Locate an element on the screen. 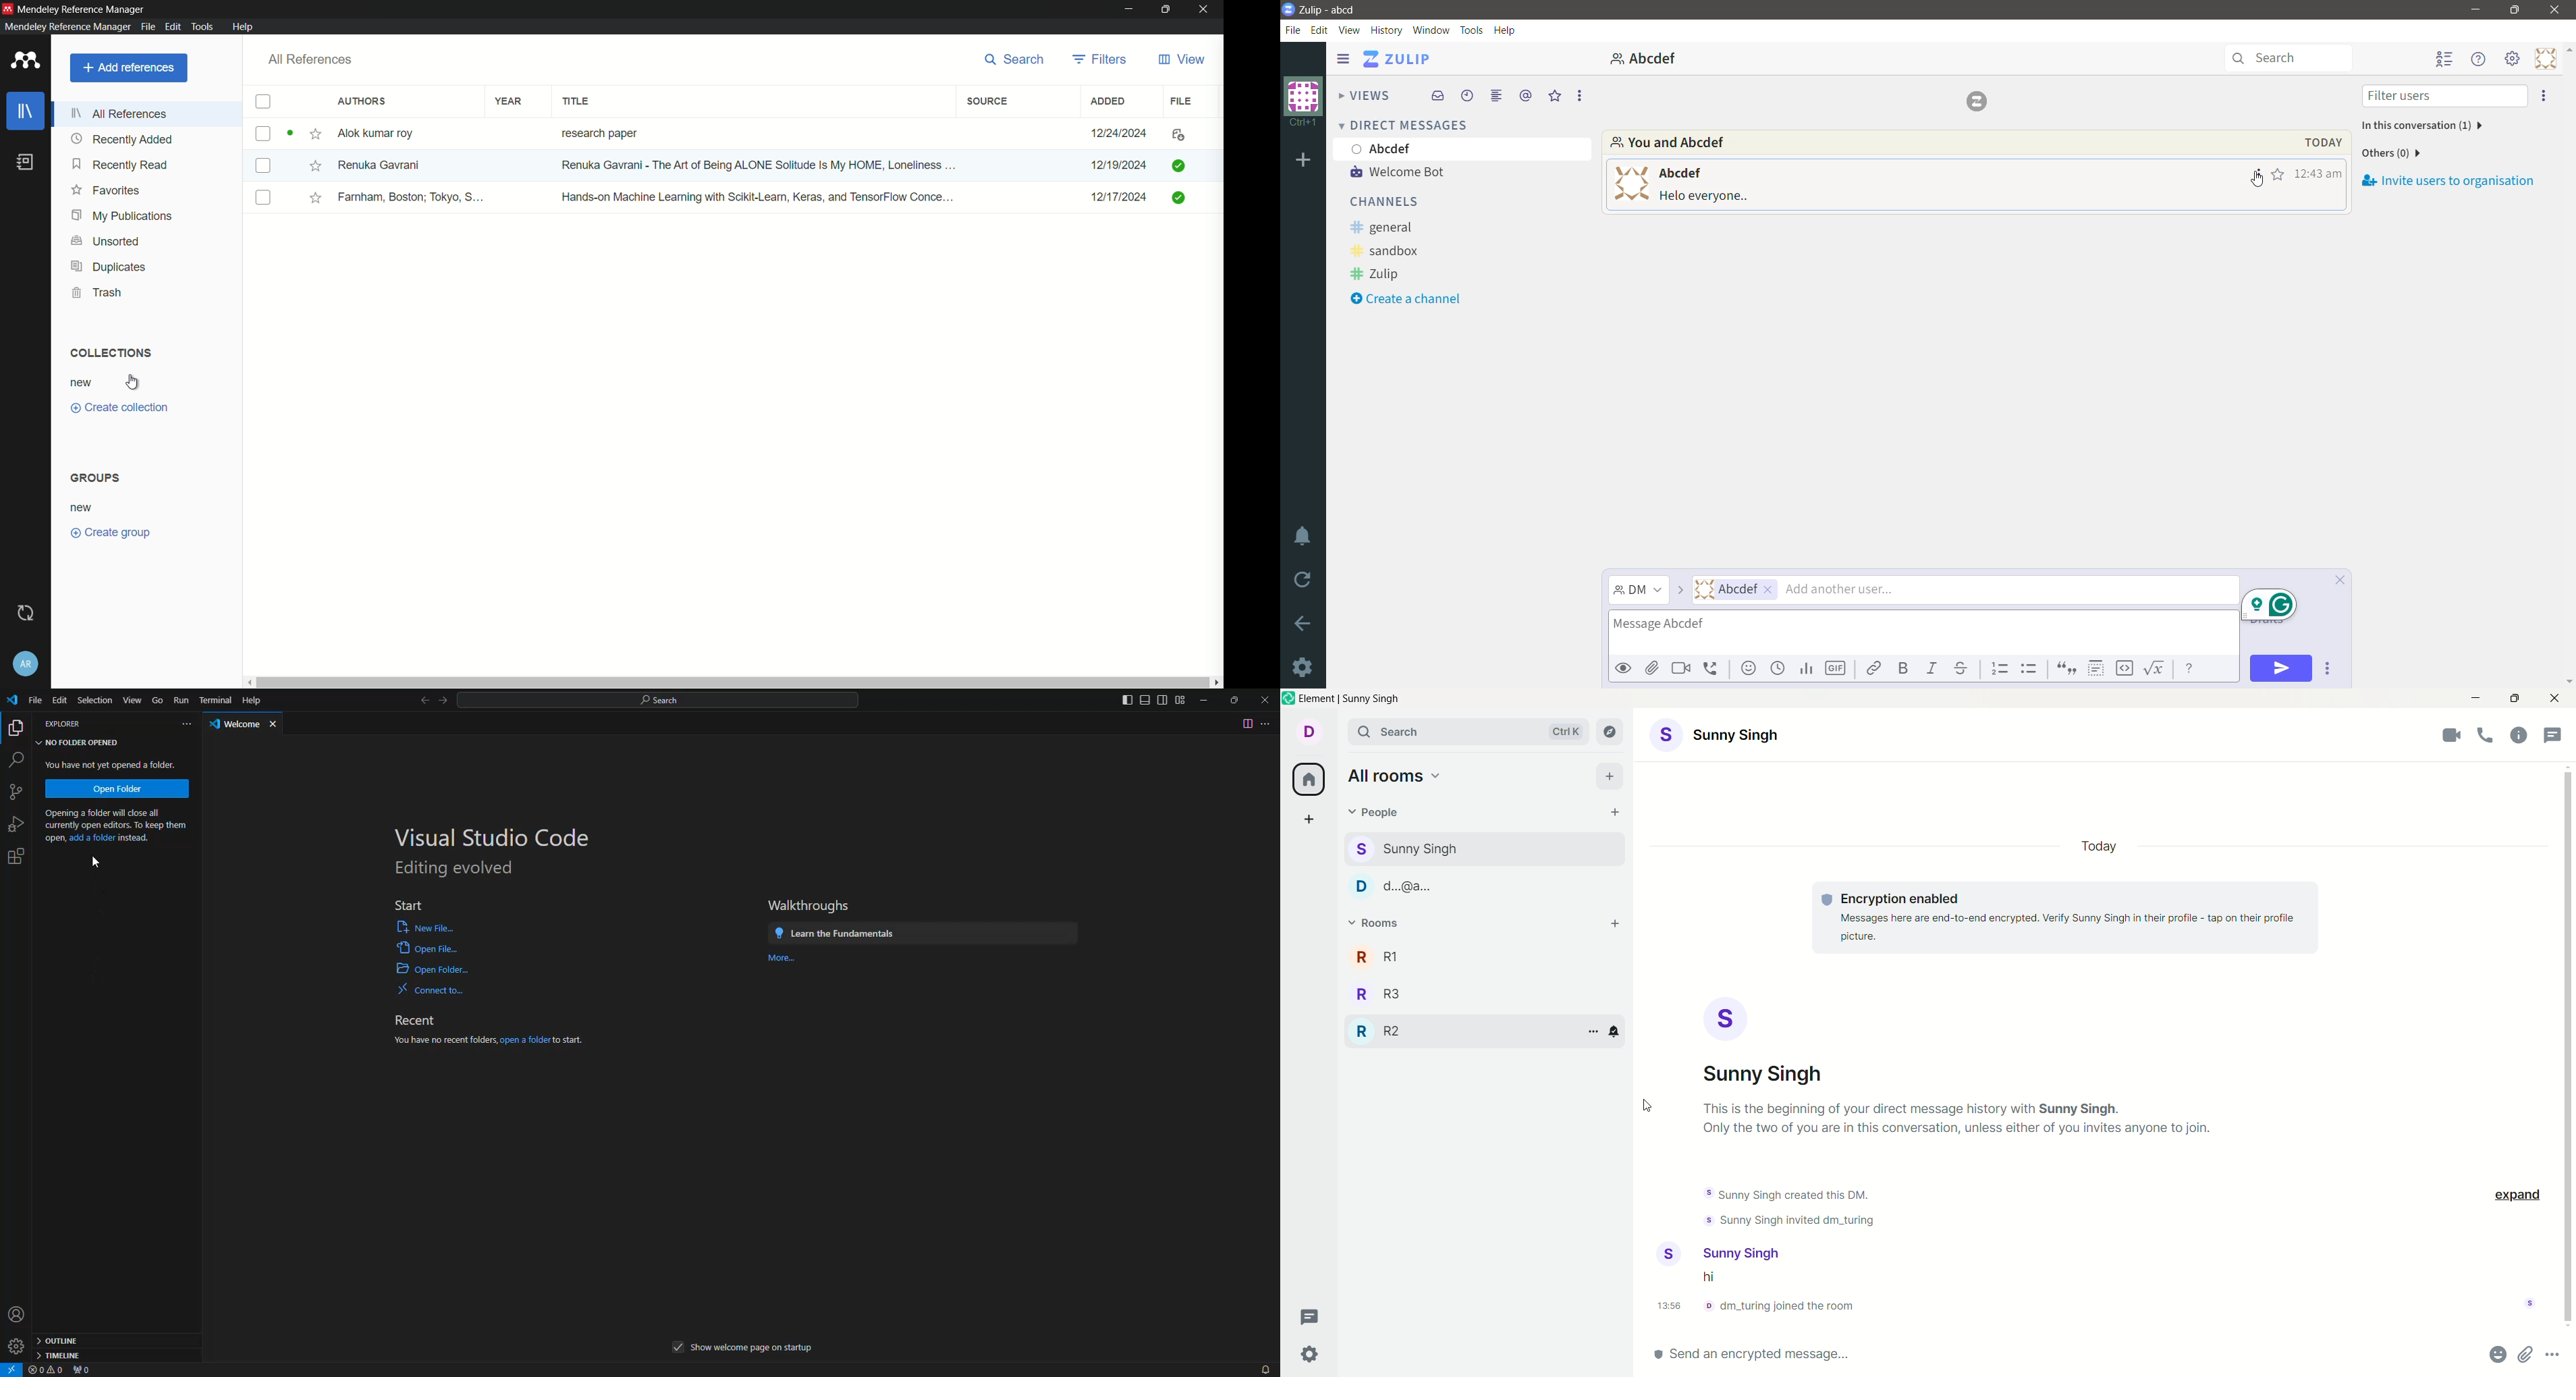  Code is located at coordinates (2125, 669).